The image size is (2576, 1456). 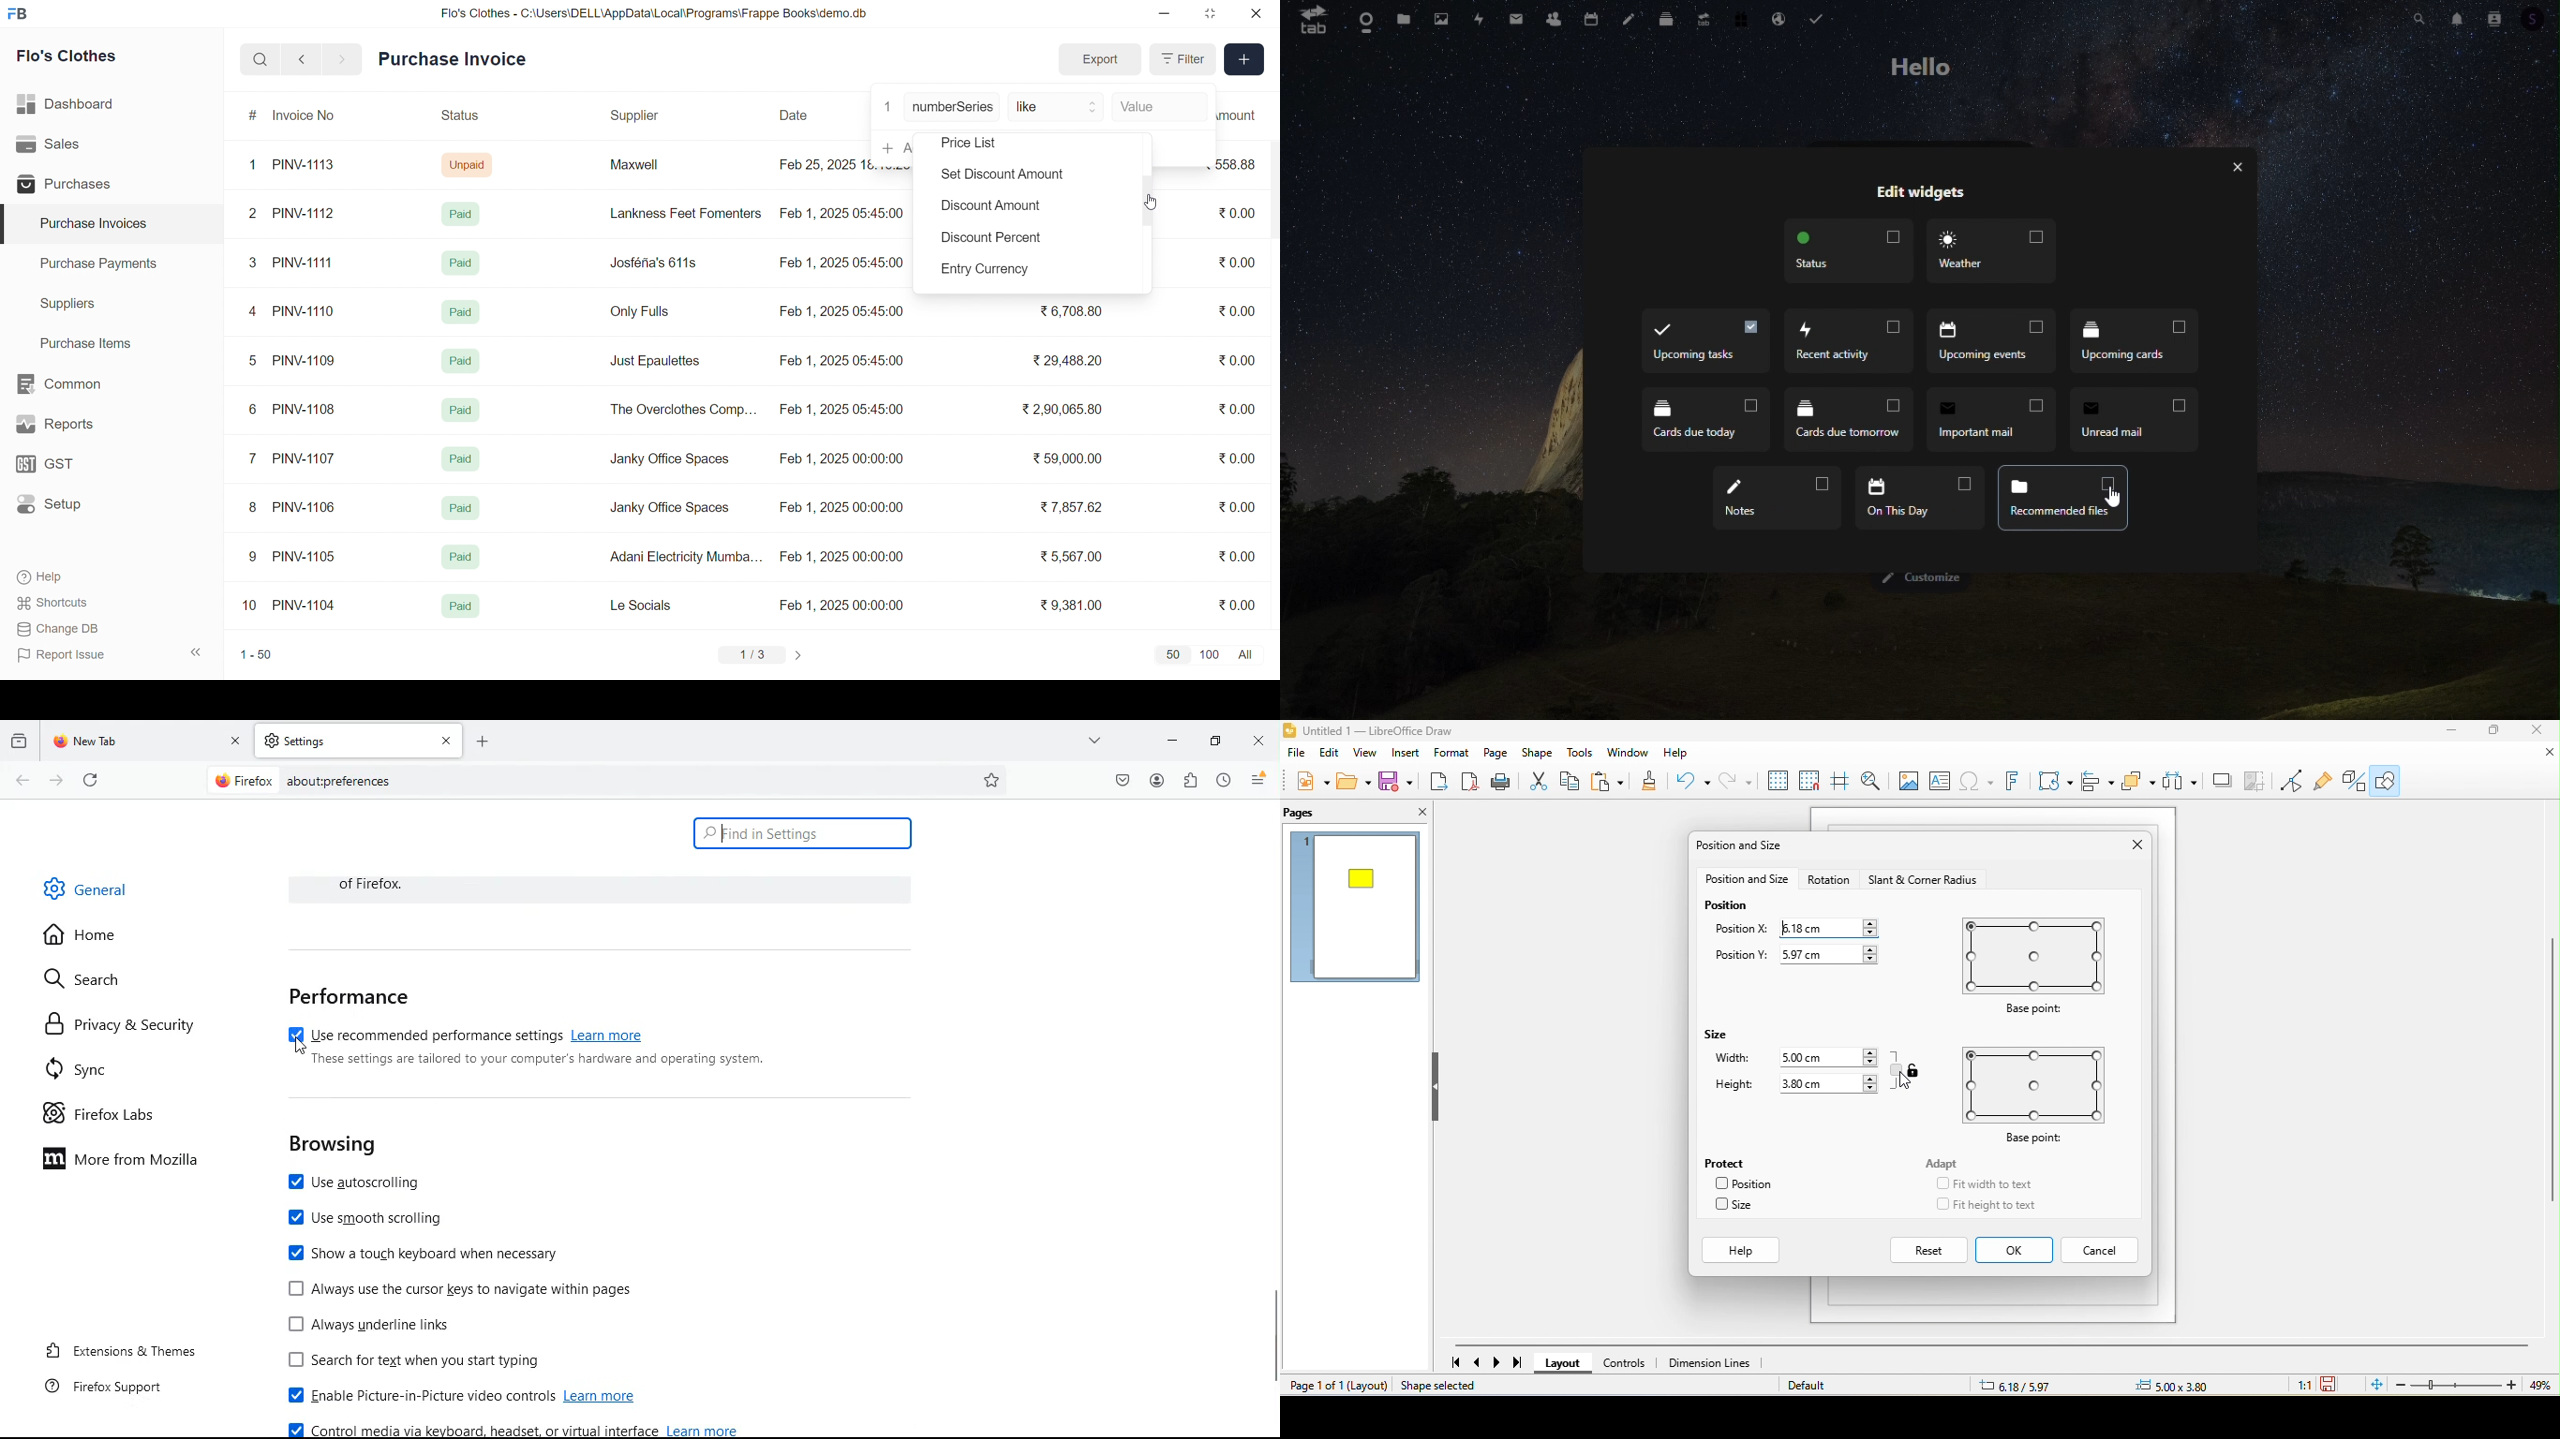 What do you see at coordinates (823, 164) in the screenshot?
I see `Feb 25, 2025 18:16:25` at bounding box center [823, 164].